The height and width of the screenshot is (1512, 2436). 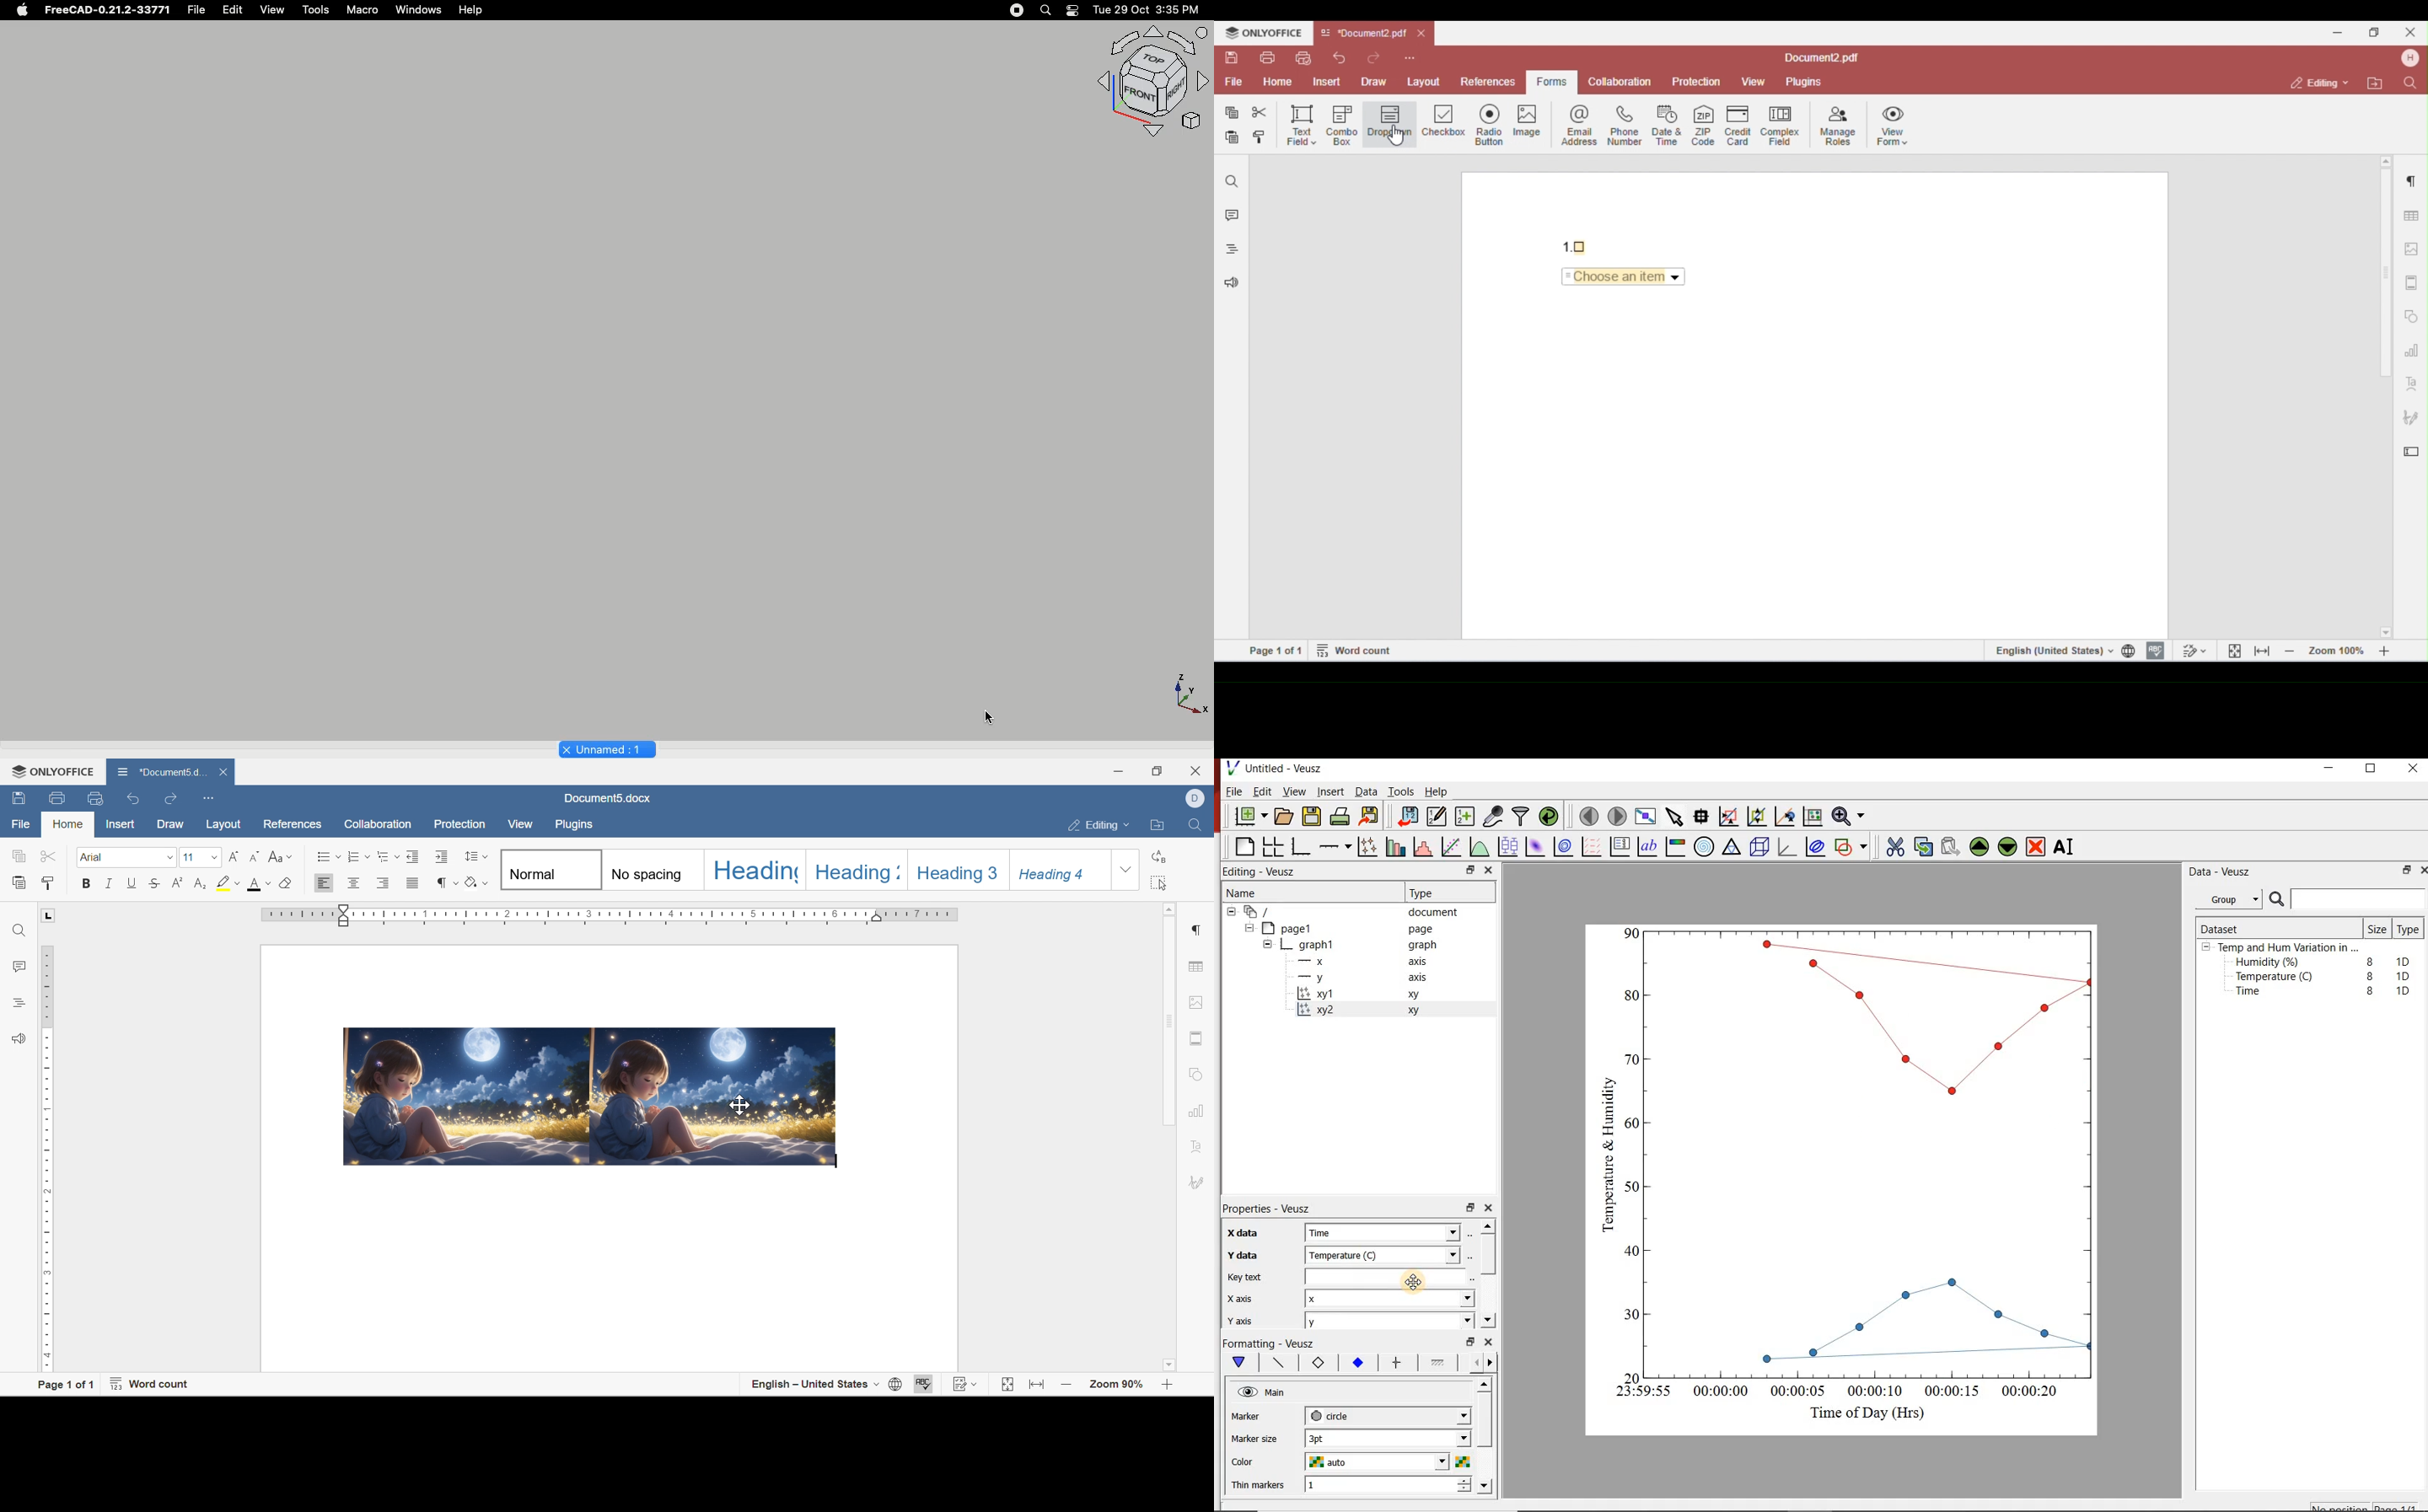 What do you see at coordinates (1396, 844) in the screenshot?
I see `plot bar charts` at bounding box center [1396, 844].